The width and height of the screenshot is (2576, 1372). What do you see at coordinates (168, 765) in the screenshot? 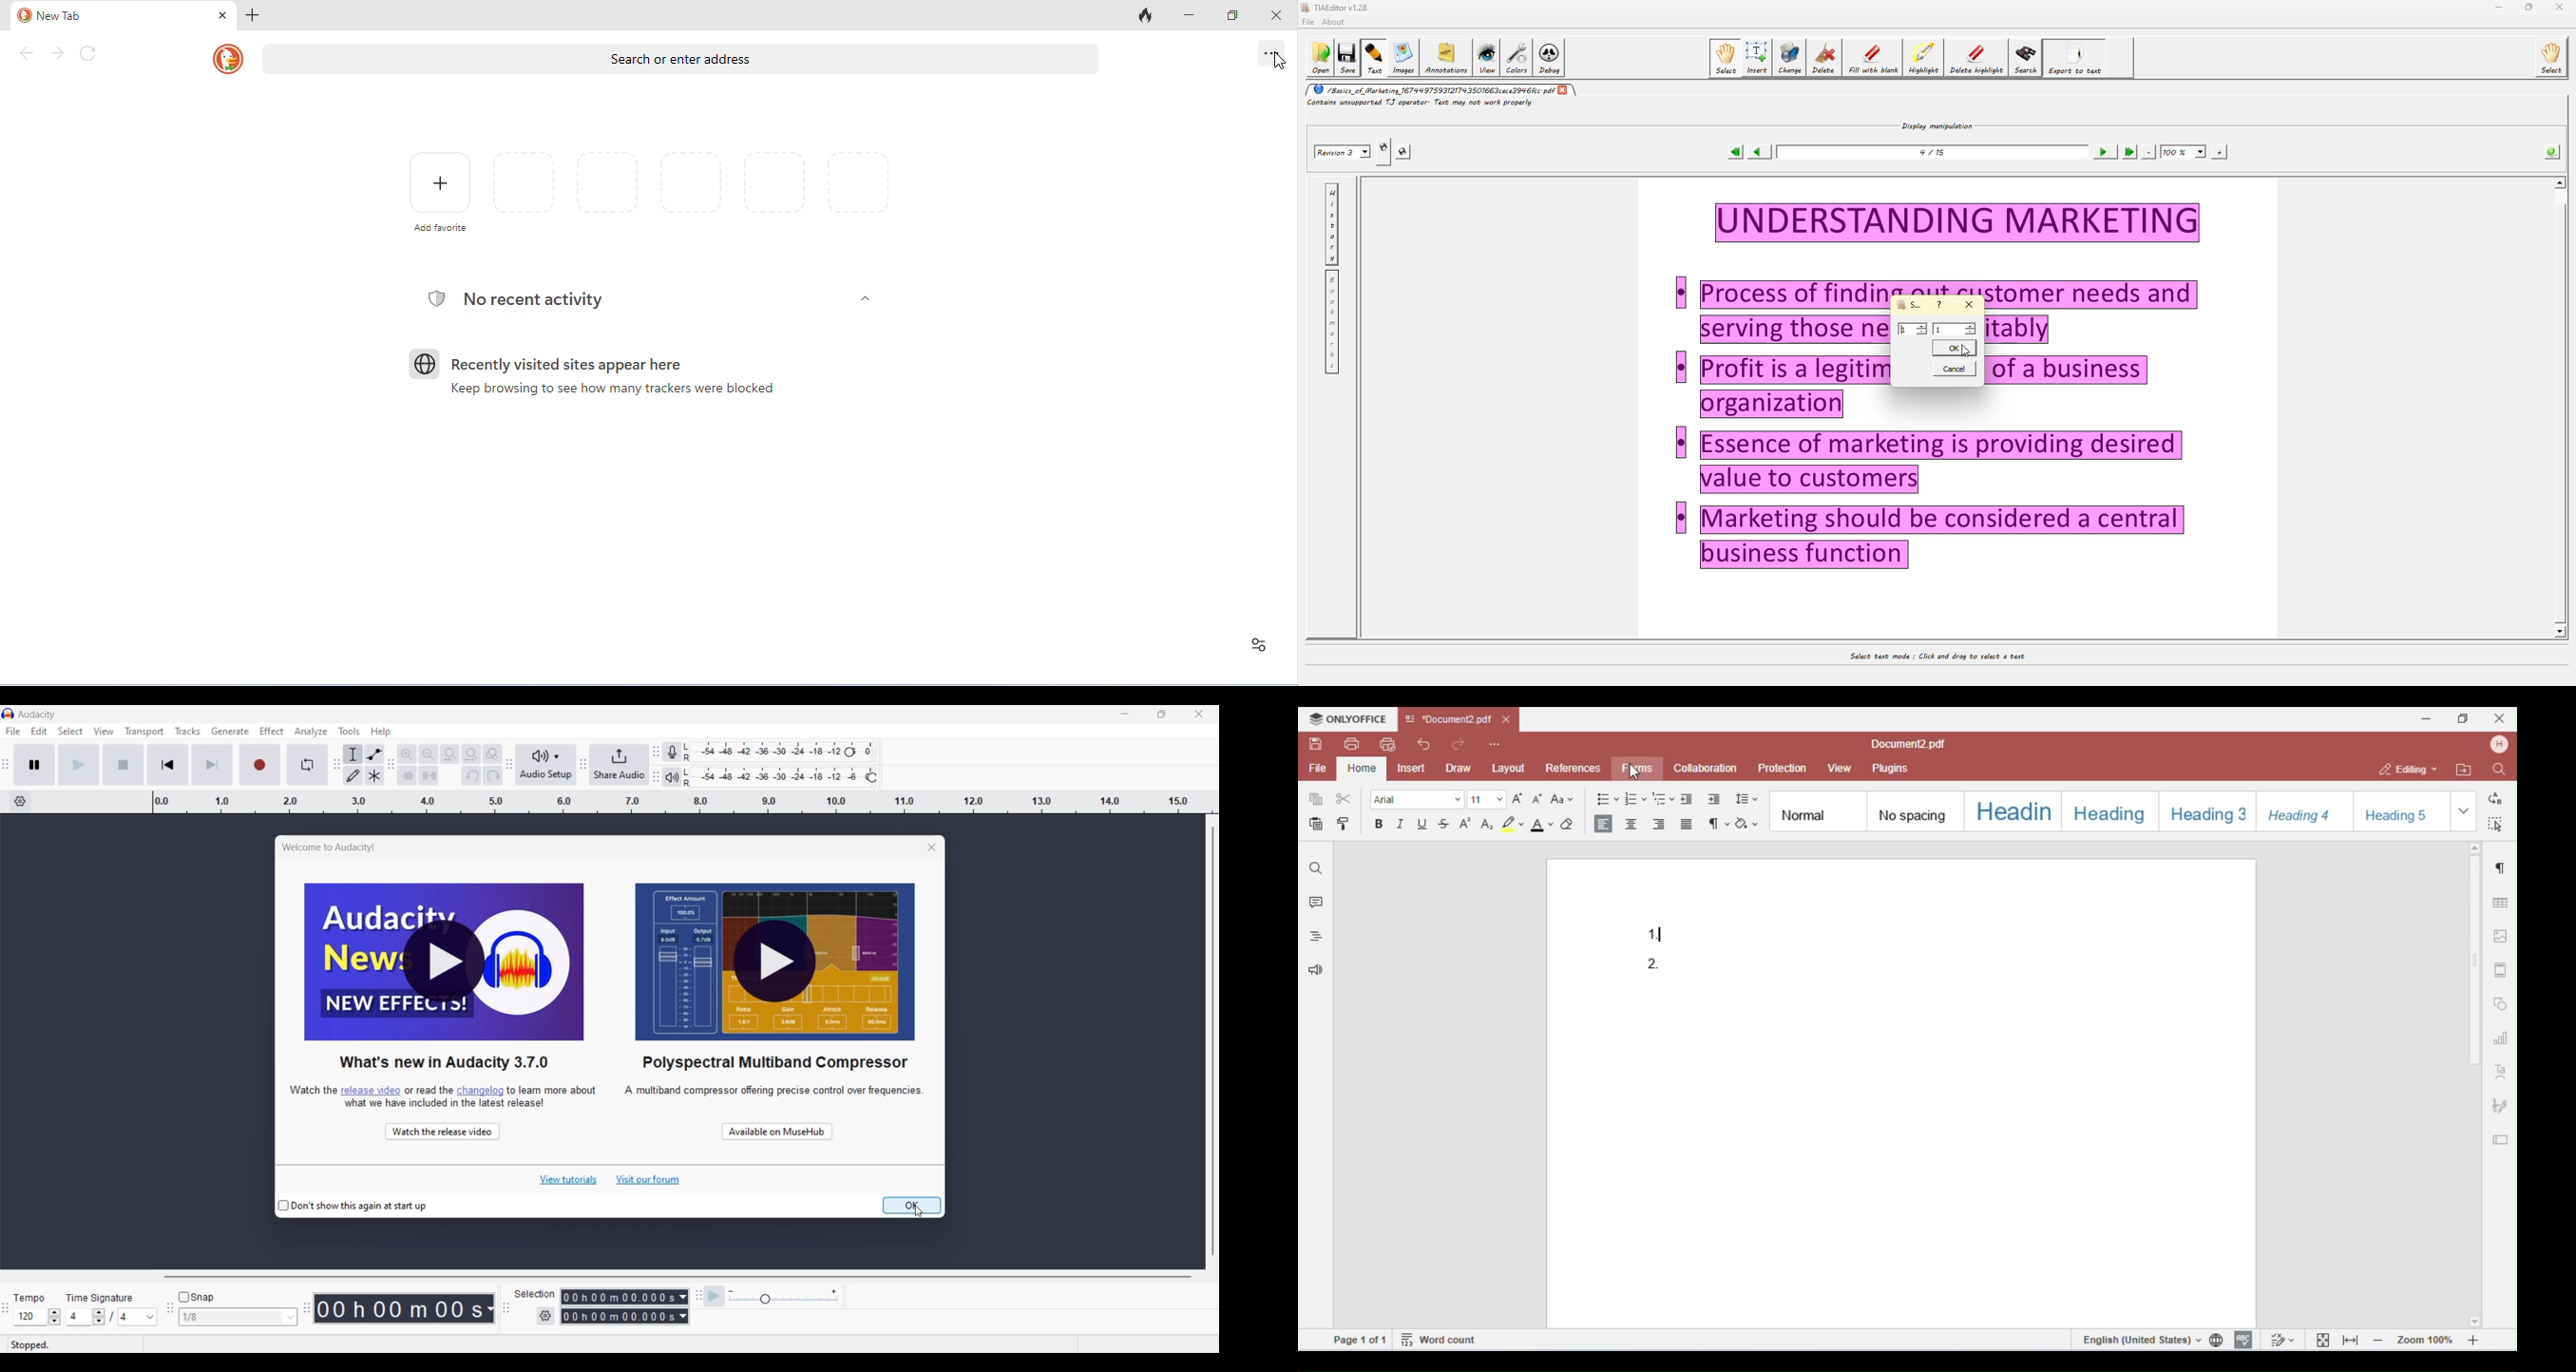
I see `Skip/Select to start` at bounding box center [168, 765].